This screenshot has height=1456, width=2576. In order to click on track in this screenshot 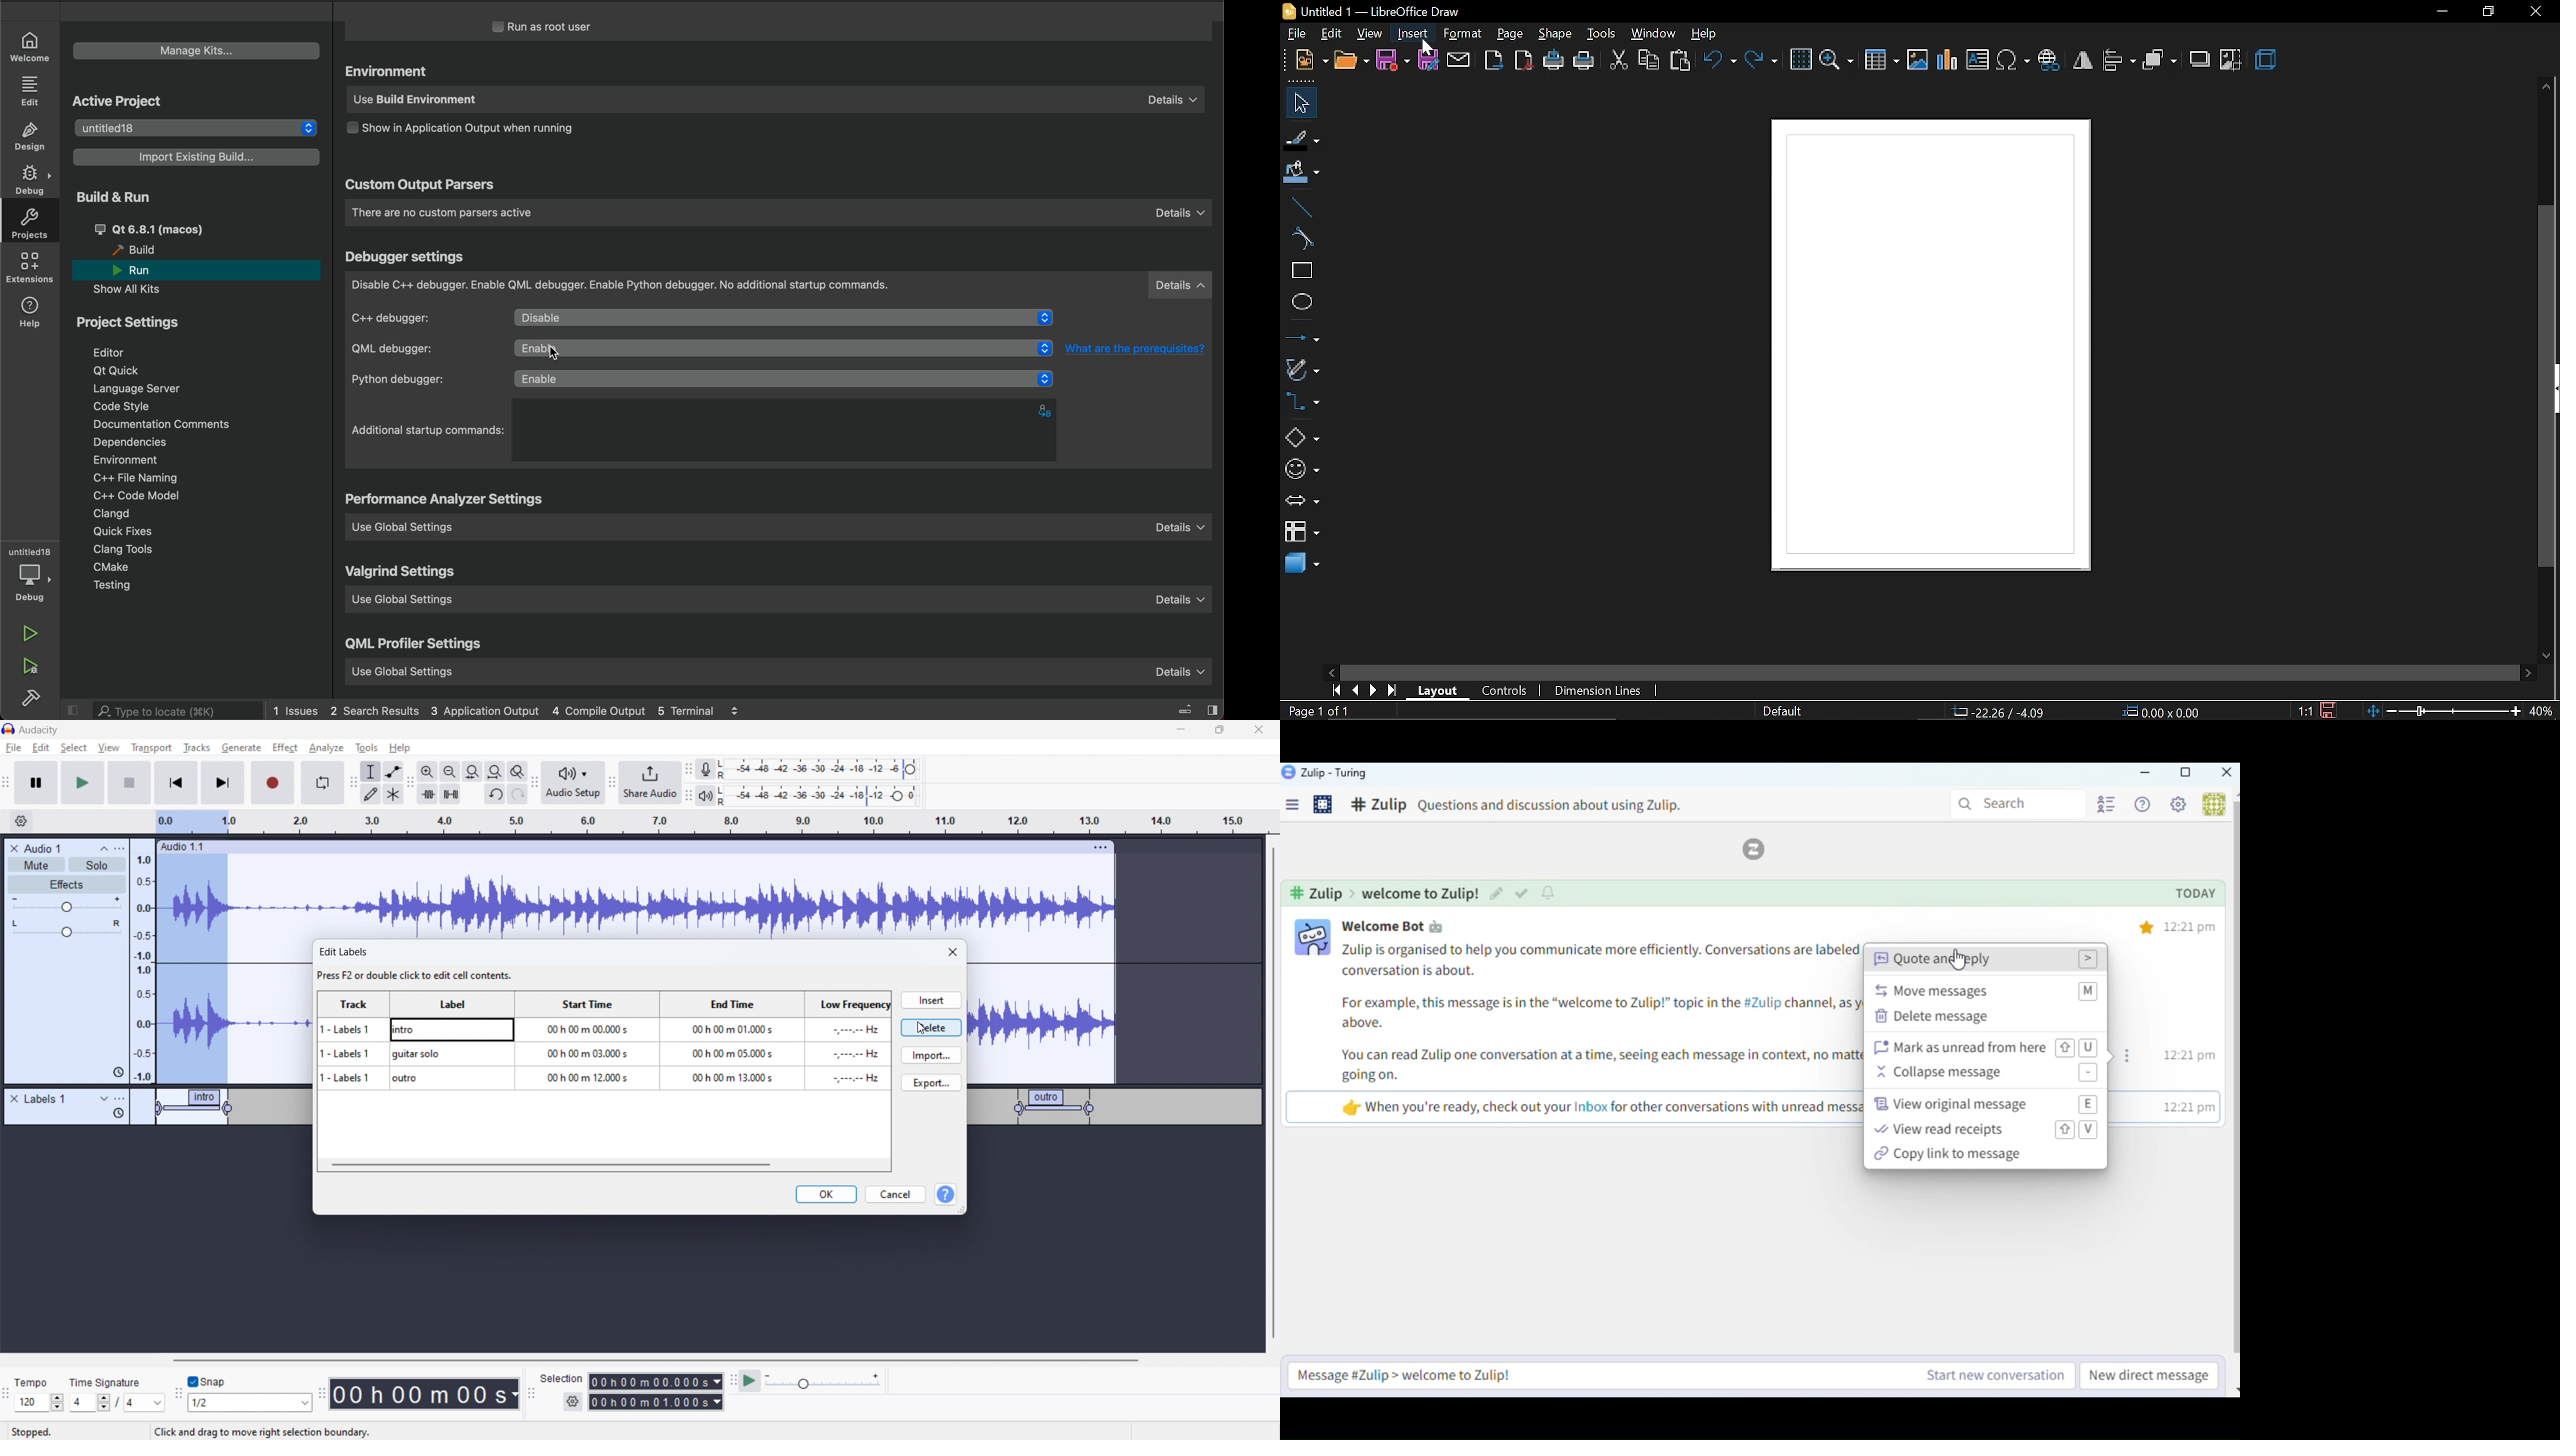, I will do `click(355, 1041)`.